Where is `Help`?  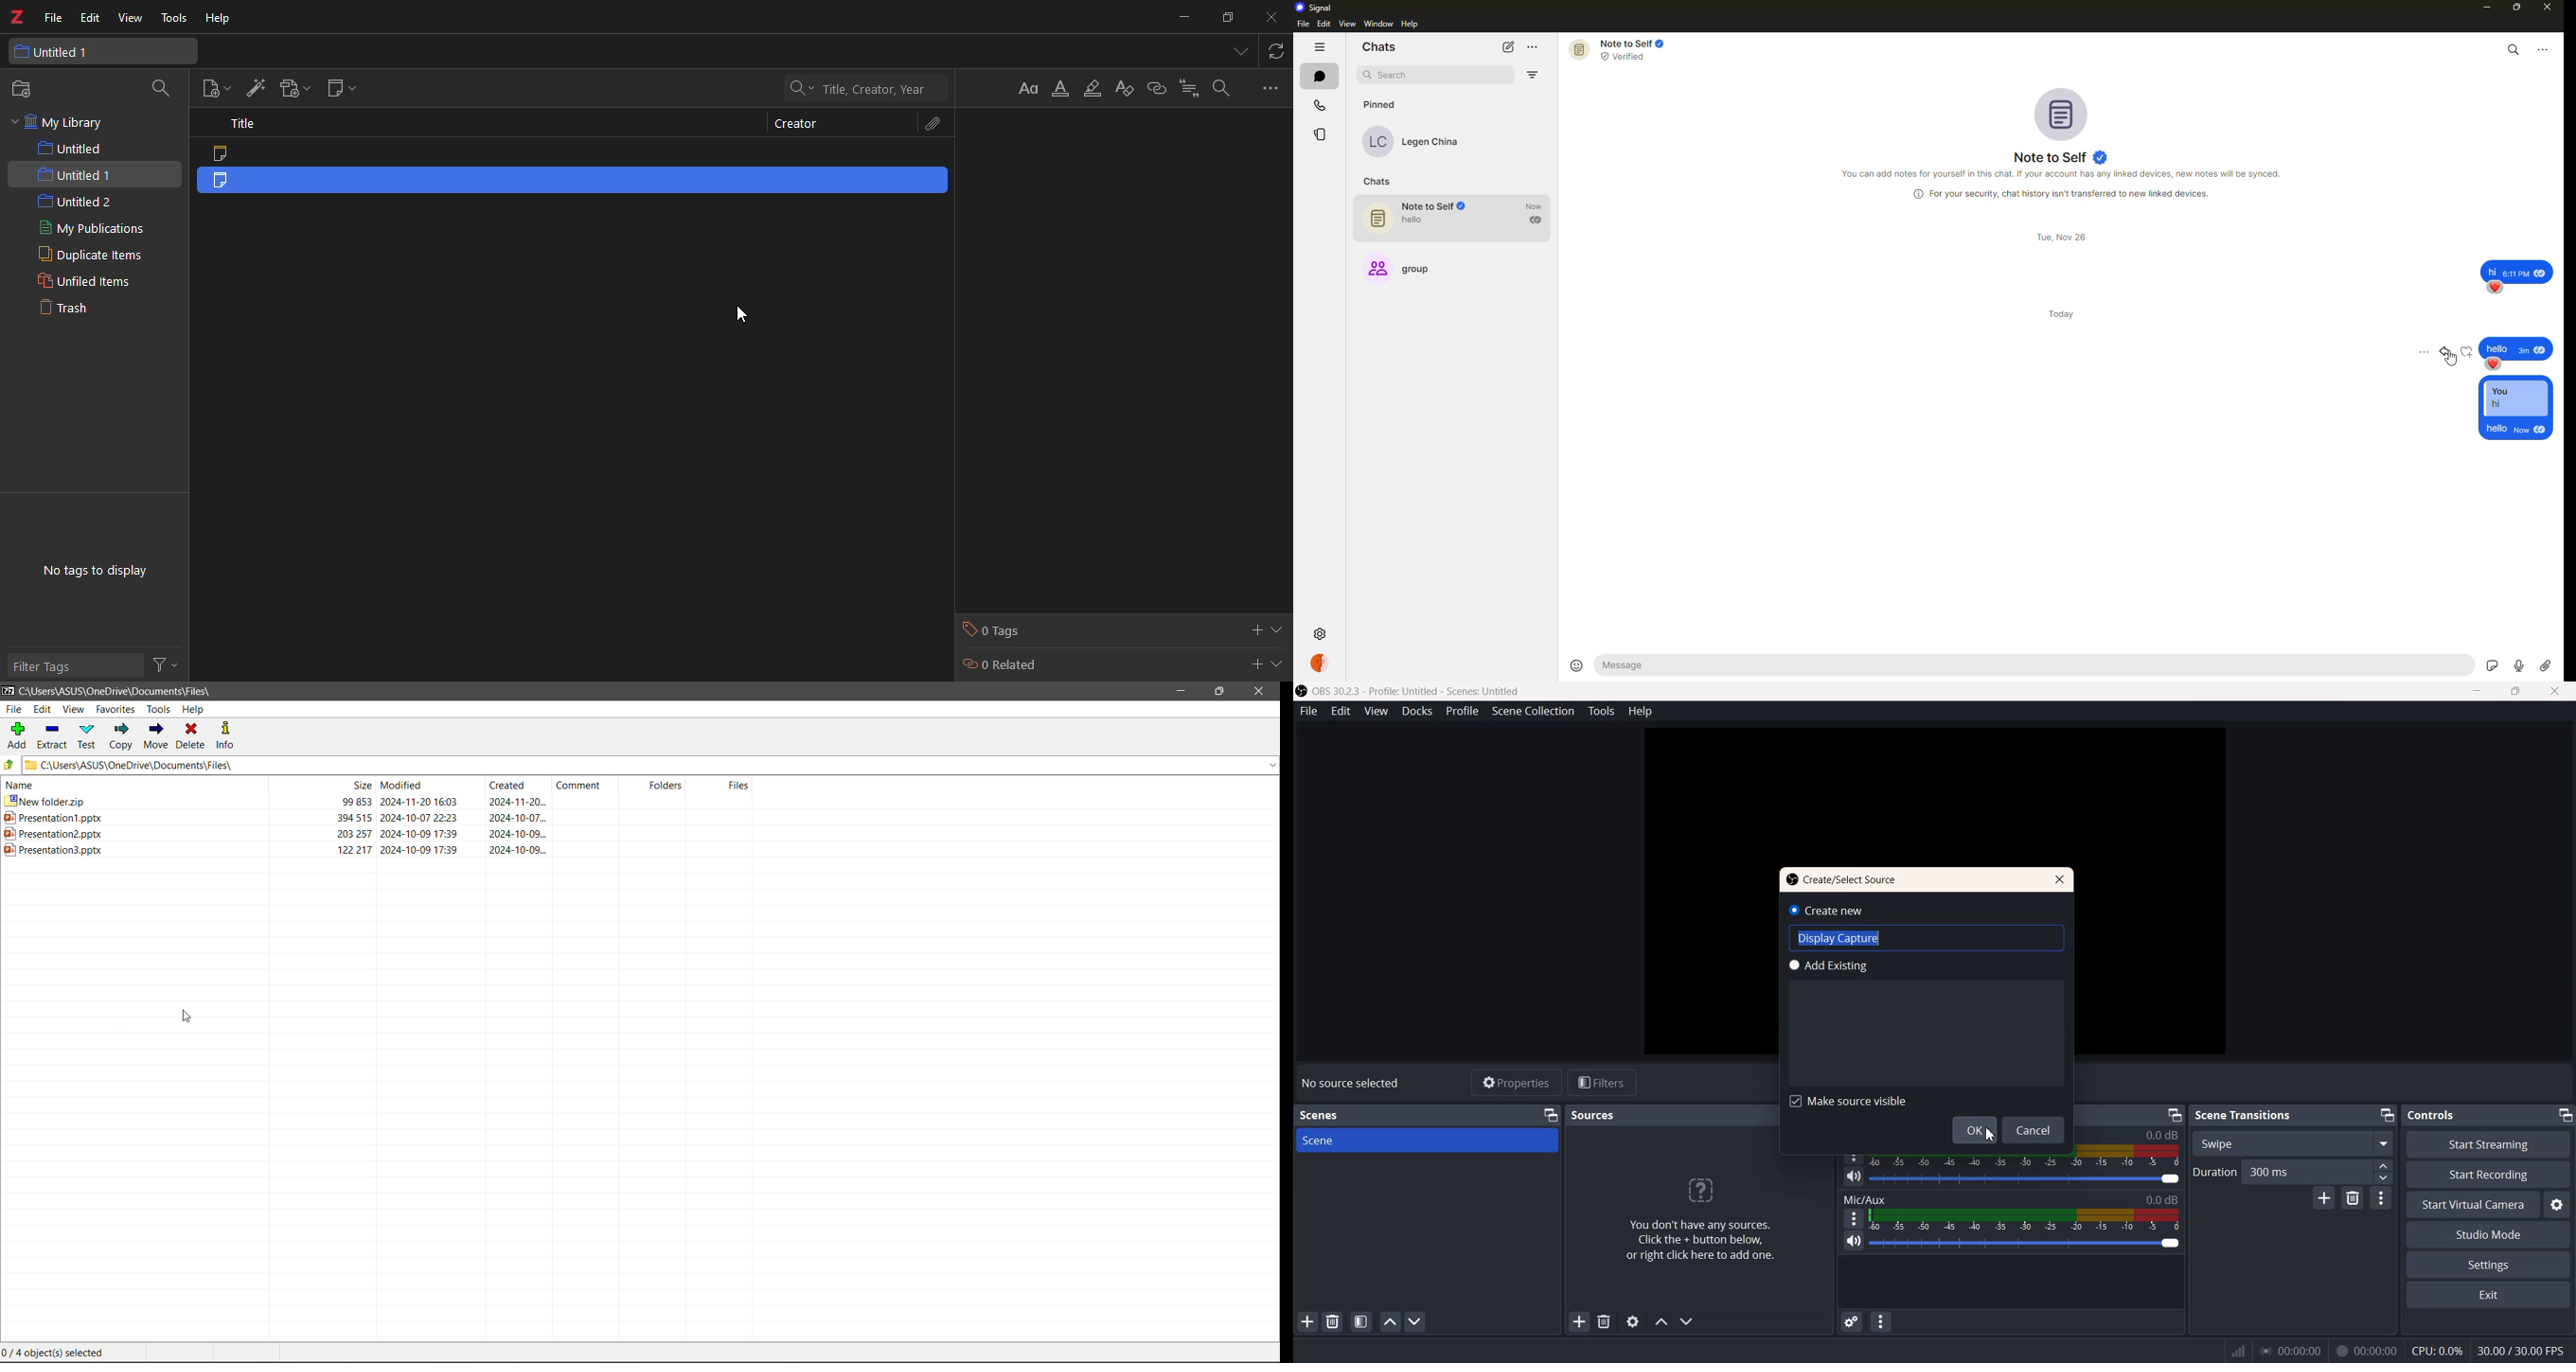
Help is located at coordinates (1640, 711).